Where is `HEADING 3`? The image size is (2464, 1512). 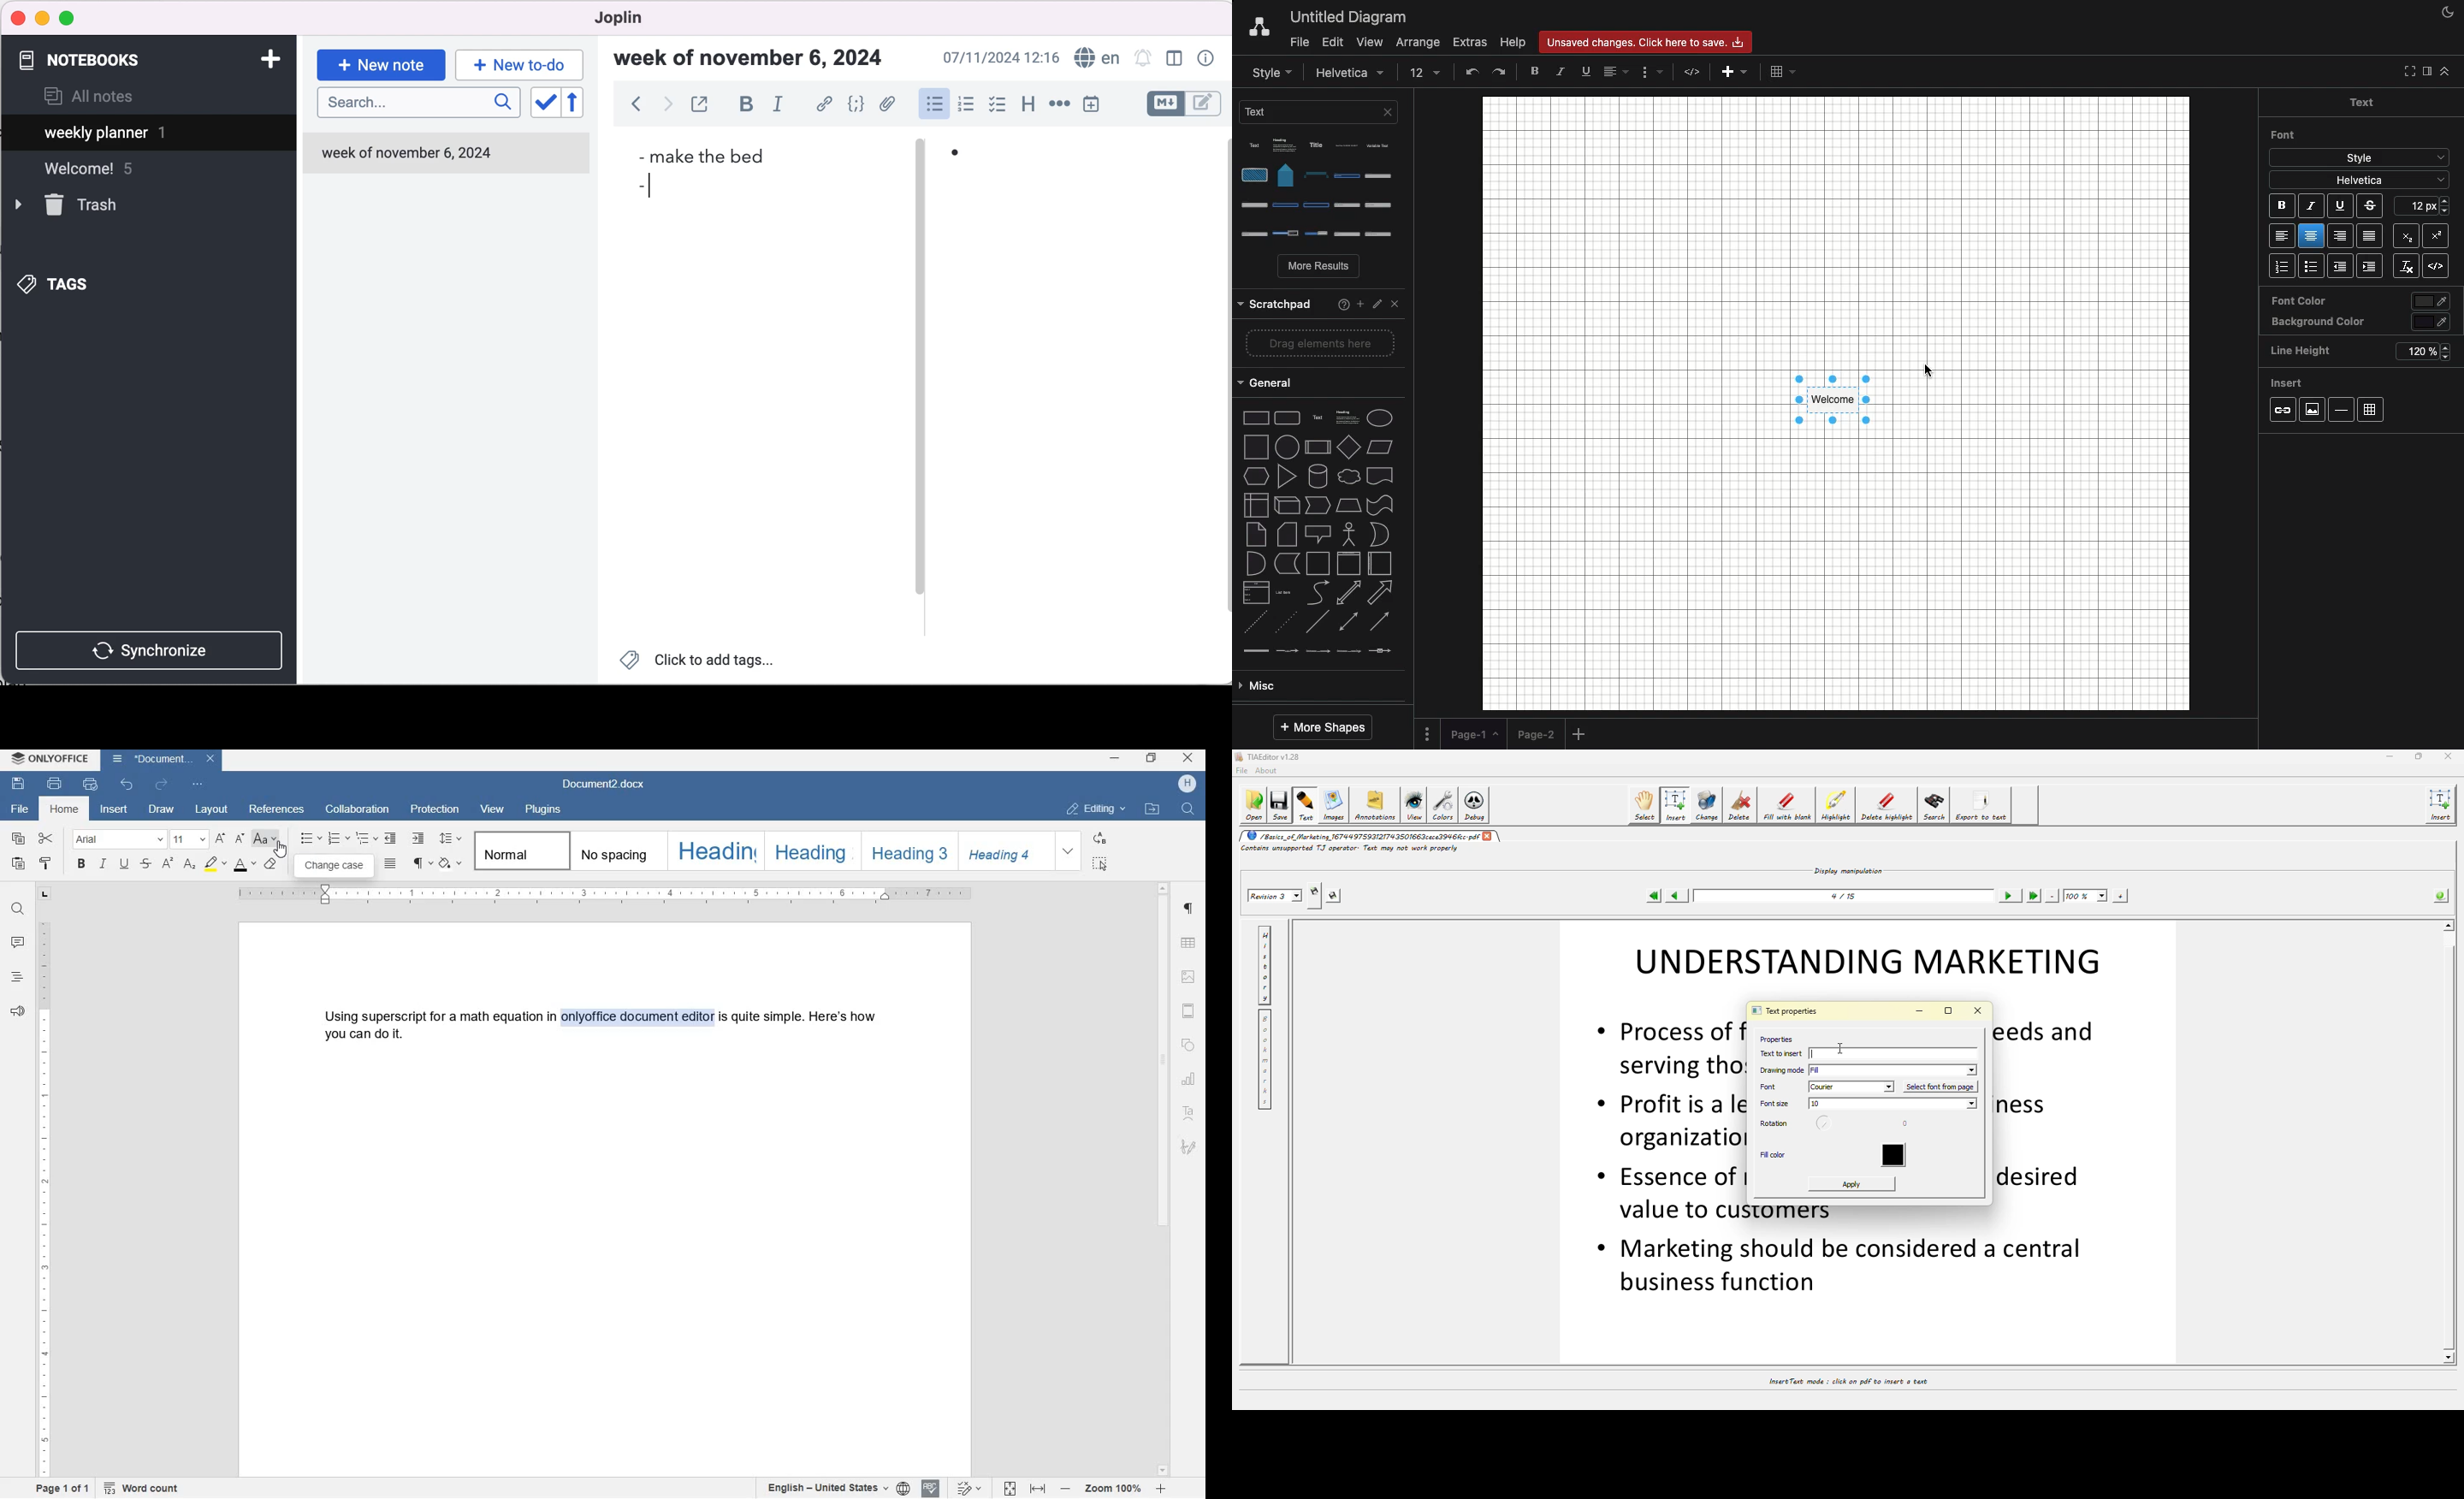 HEADING 3 is located at coordinates (908, 850).